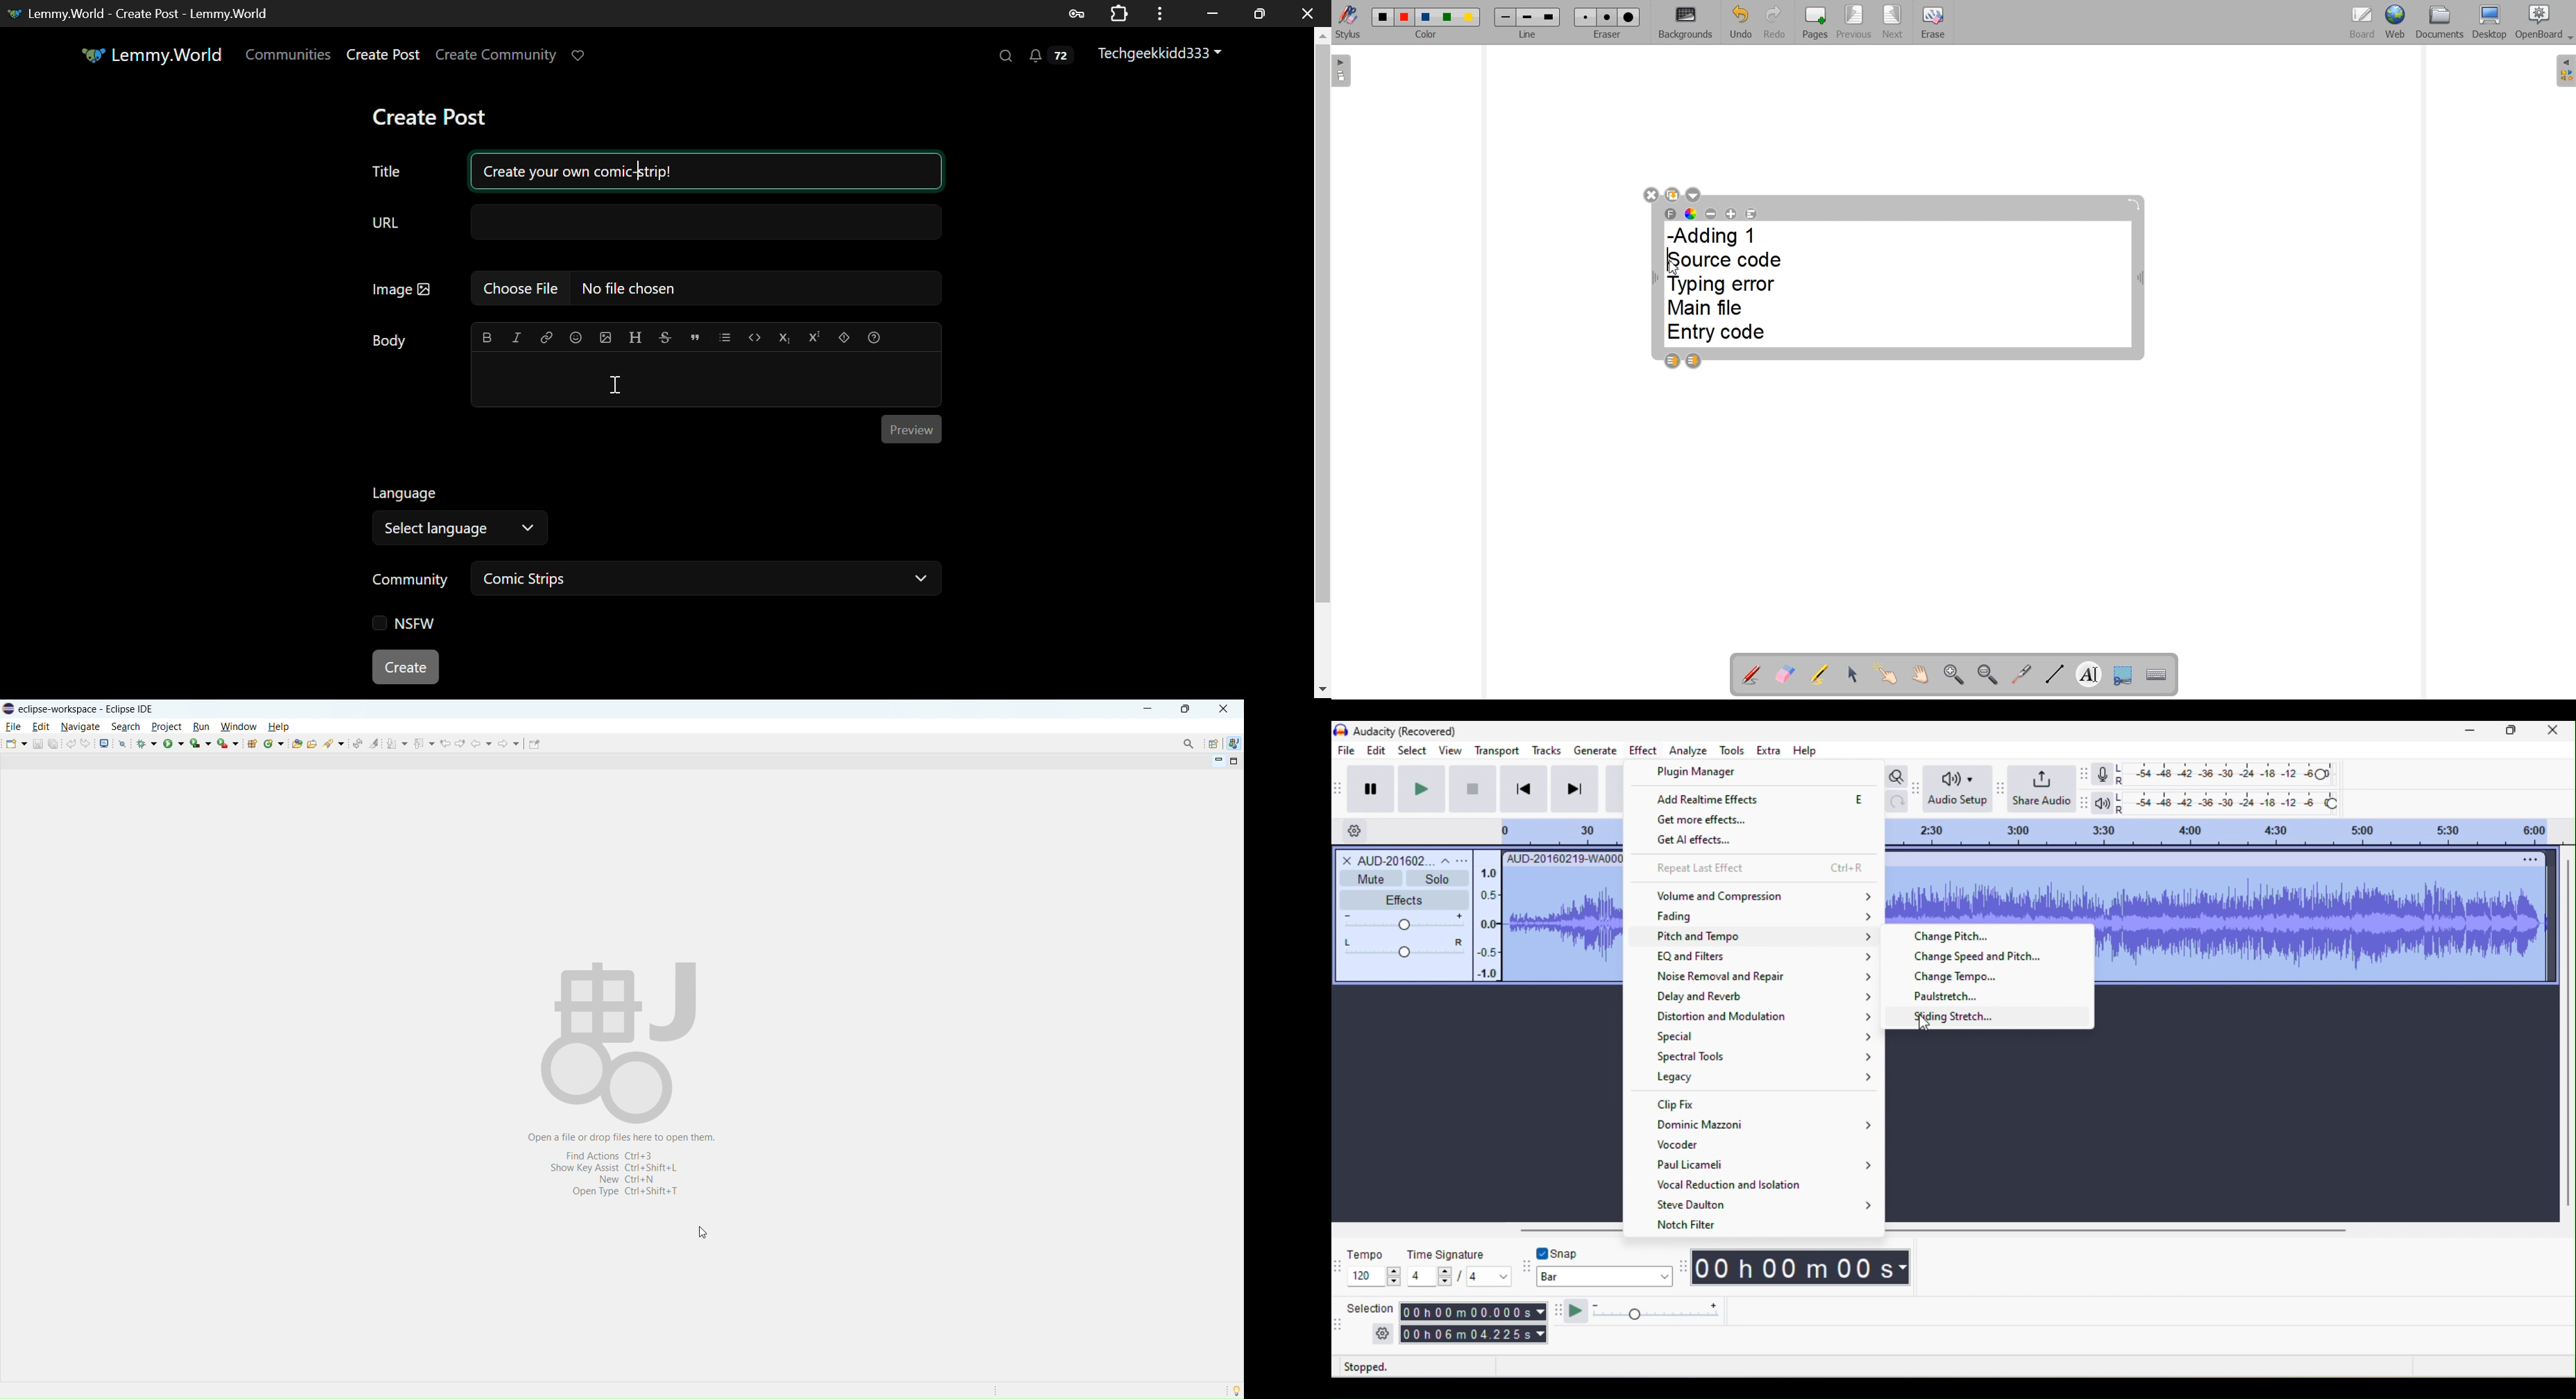 The image size is (2576, 1400). I want to click on Color 4, so click(1449, 17).